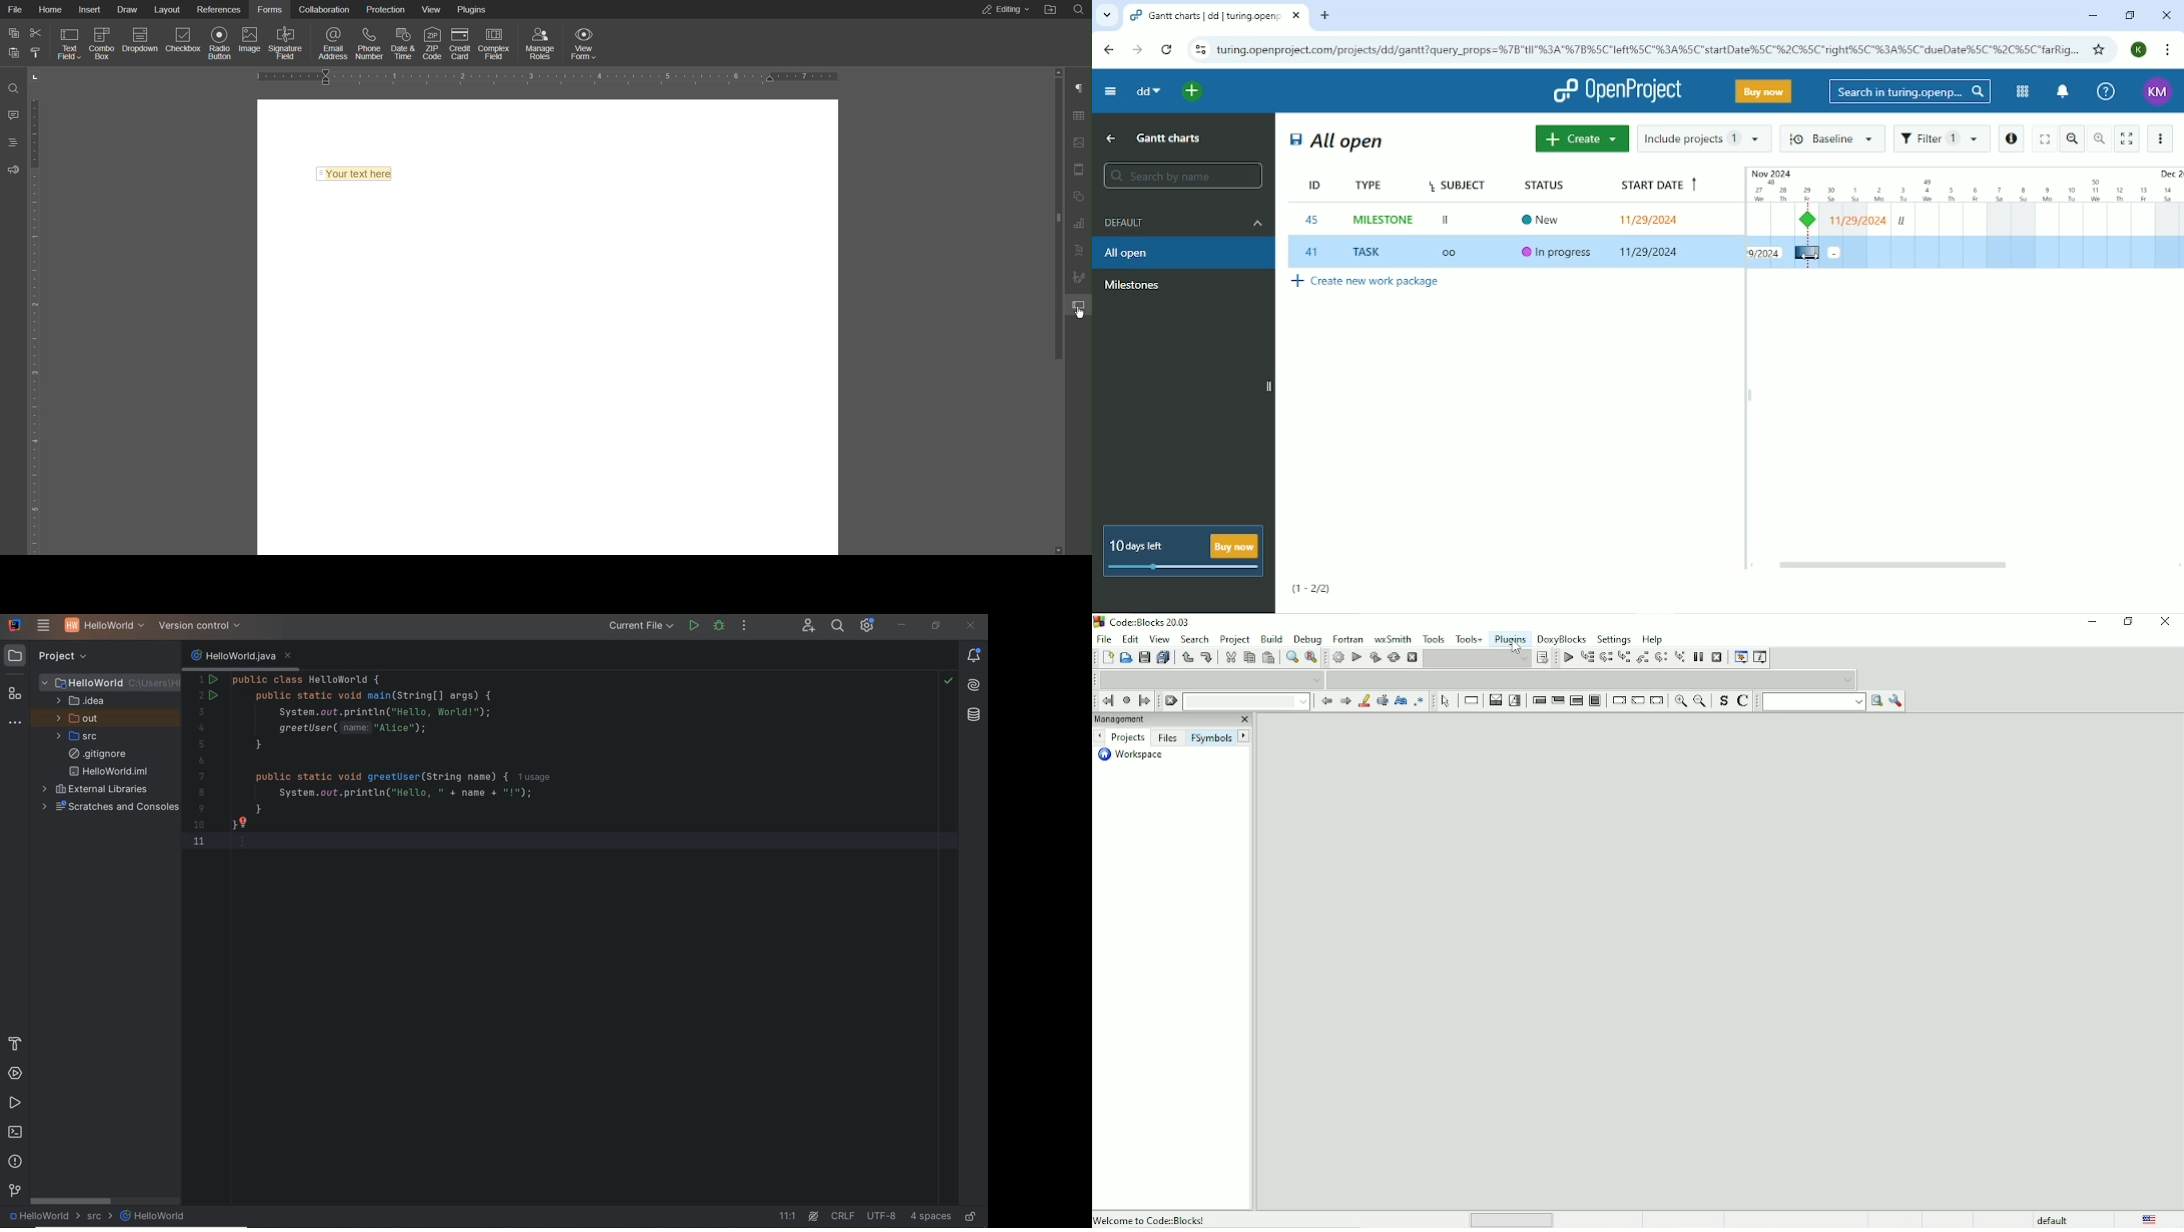 This screenshot has height=1232, width=2184. What do you see at coordinates (137, 43) in the screenshot?
I see `Dropdown` at bounding box center [137, 43].